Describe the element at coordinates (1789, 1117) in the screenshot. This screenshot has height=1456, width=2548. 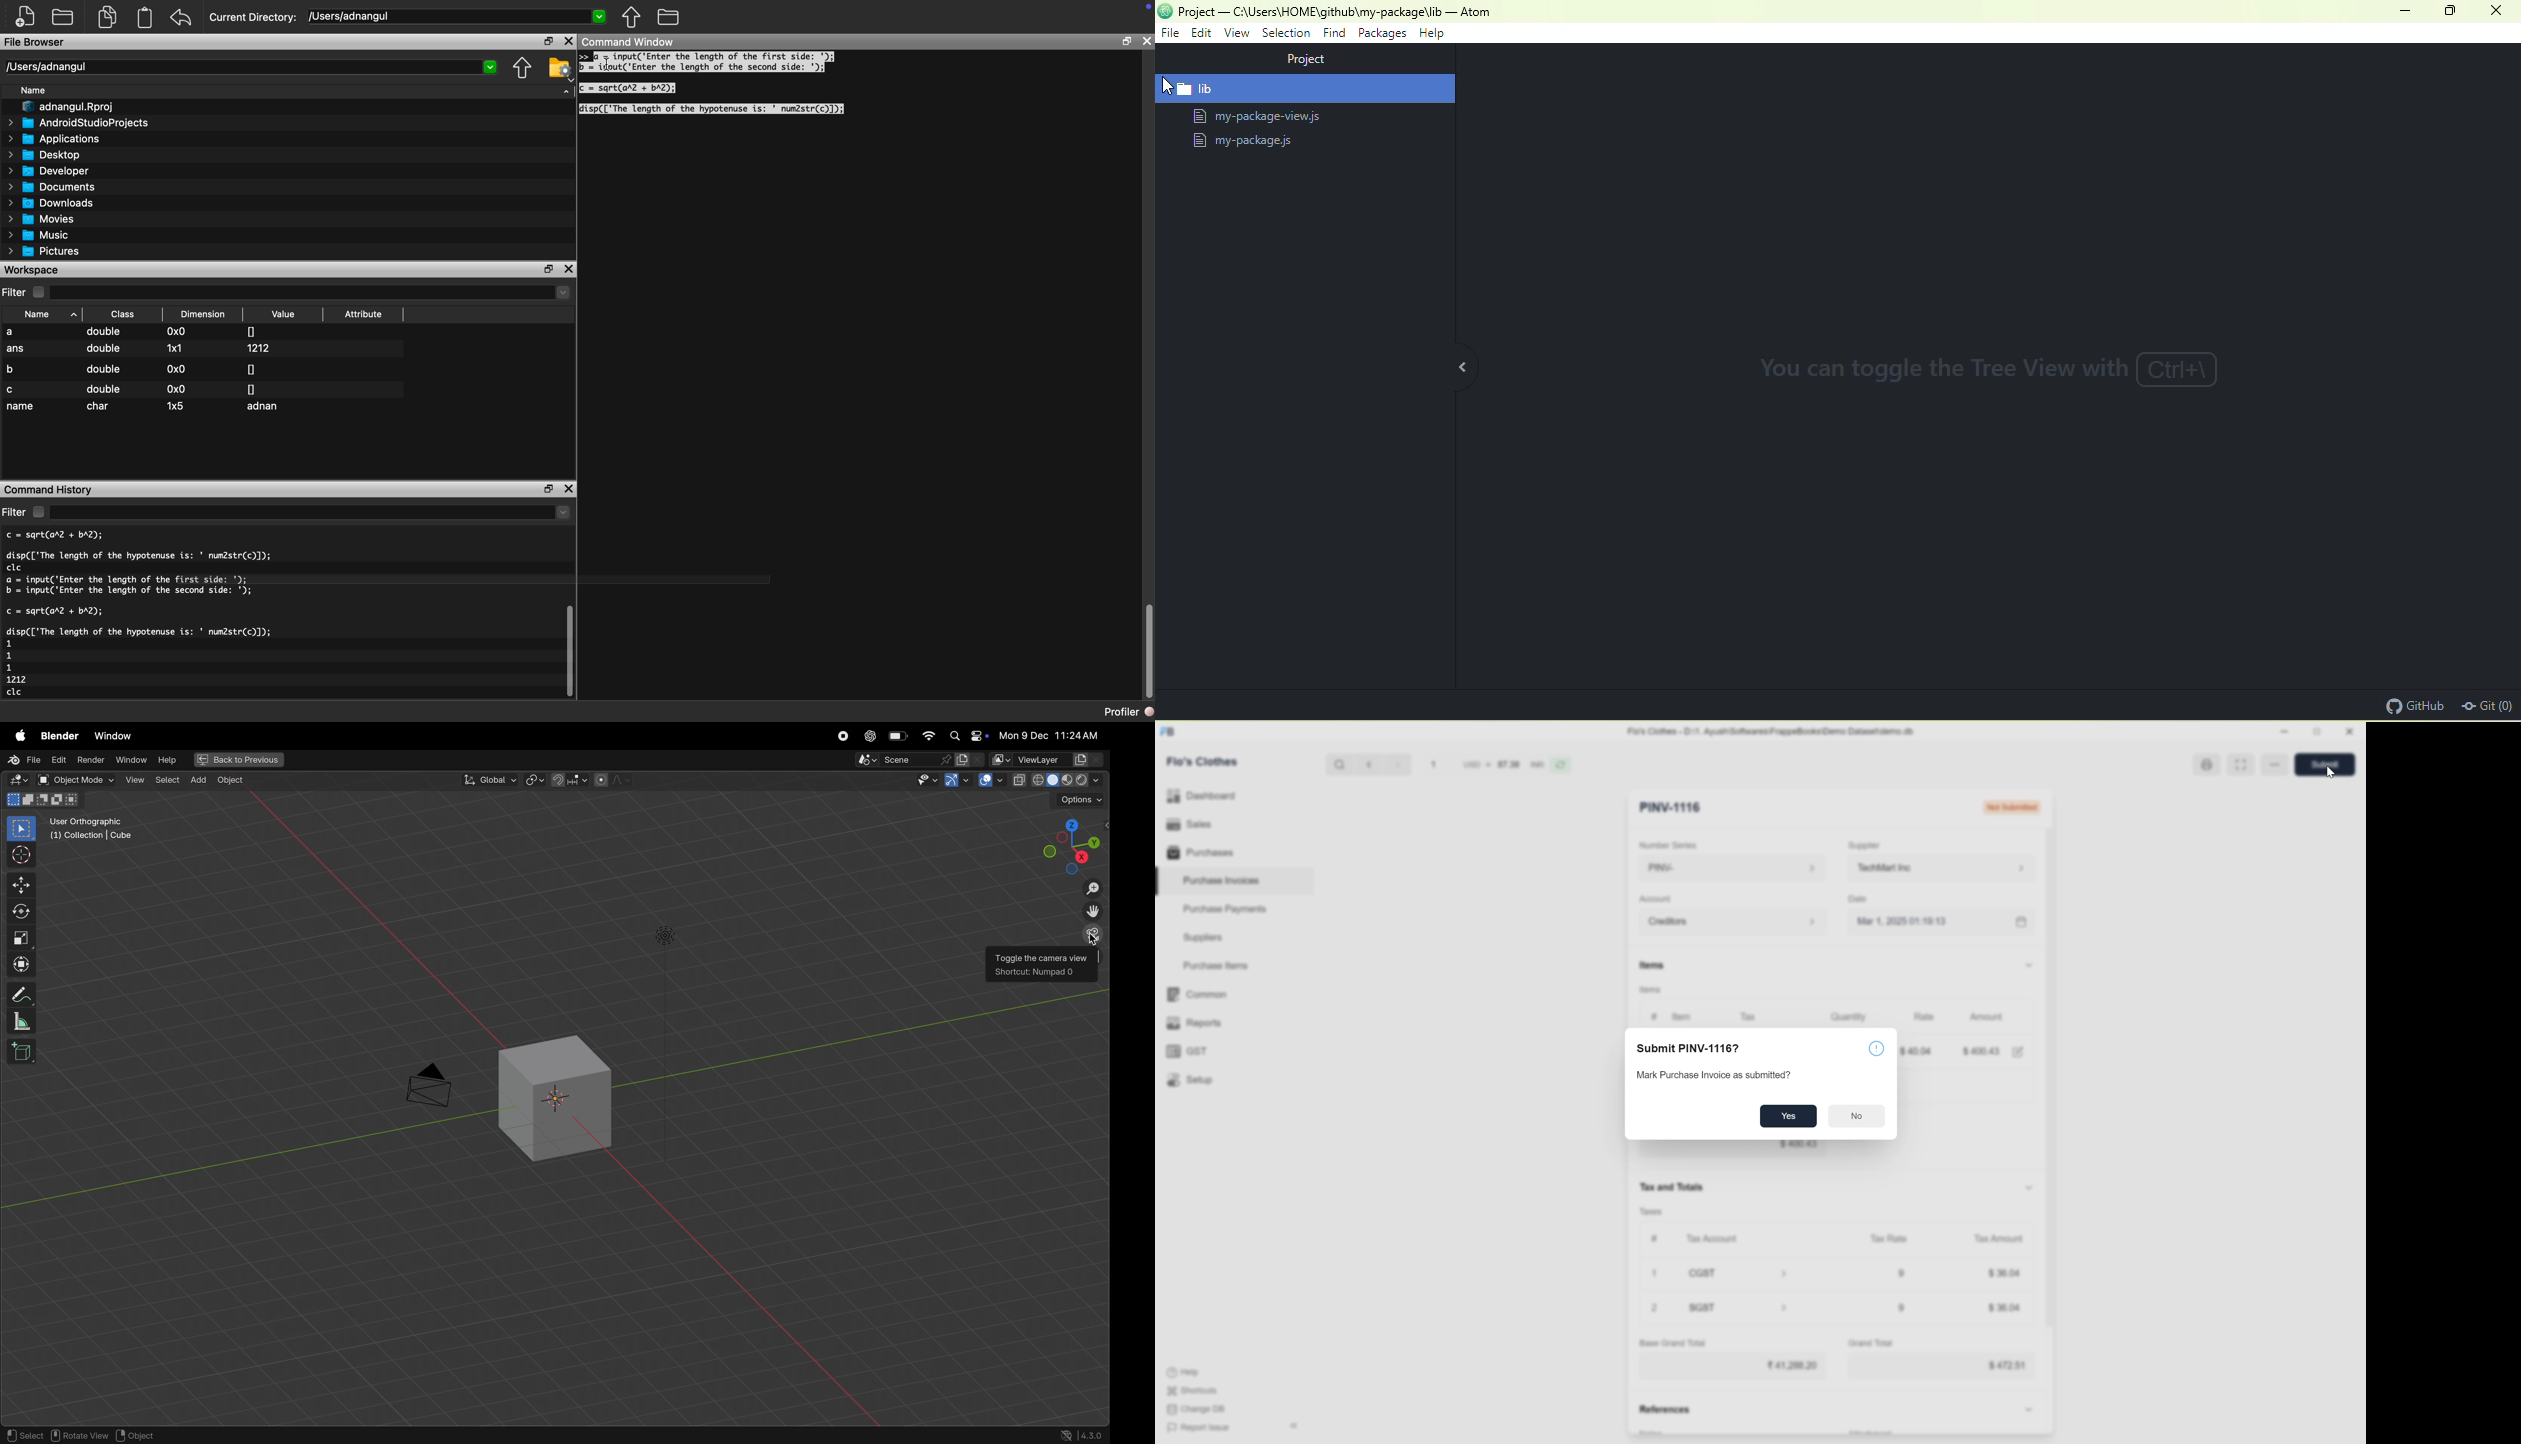
I see `Yes` at that location.